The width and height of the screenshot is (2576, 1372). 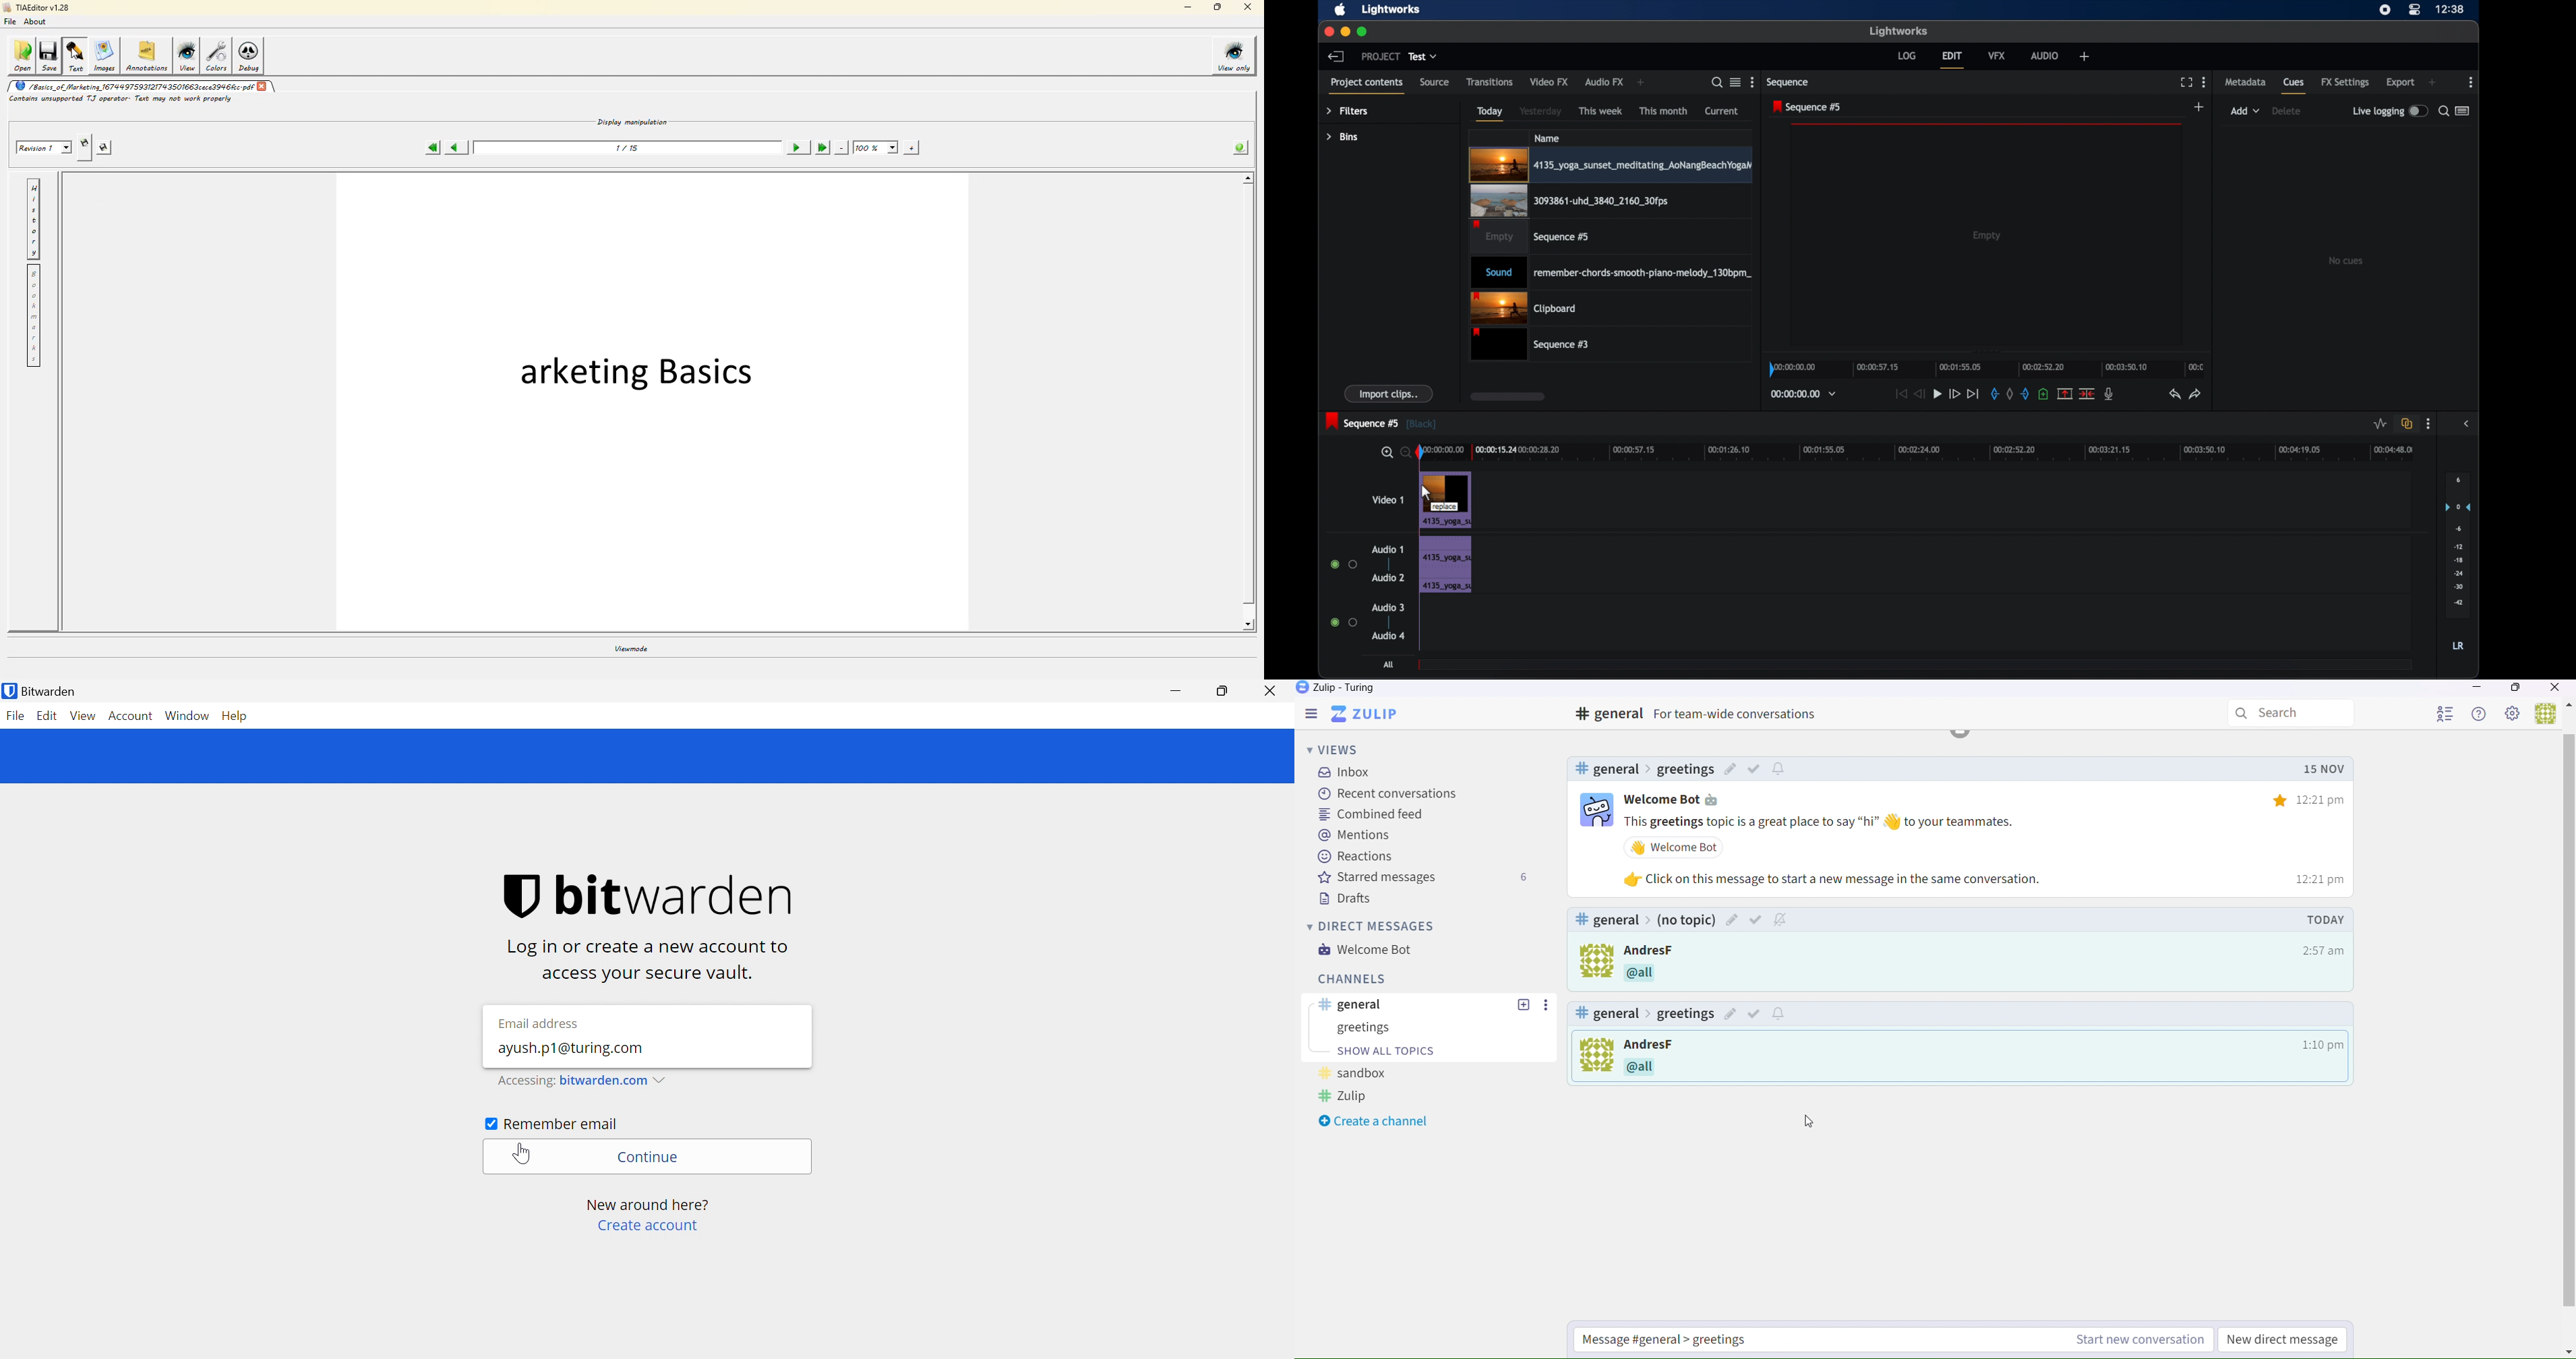 I want to click on today, so click(x=1490, y=114).